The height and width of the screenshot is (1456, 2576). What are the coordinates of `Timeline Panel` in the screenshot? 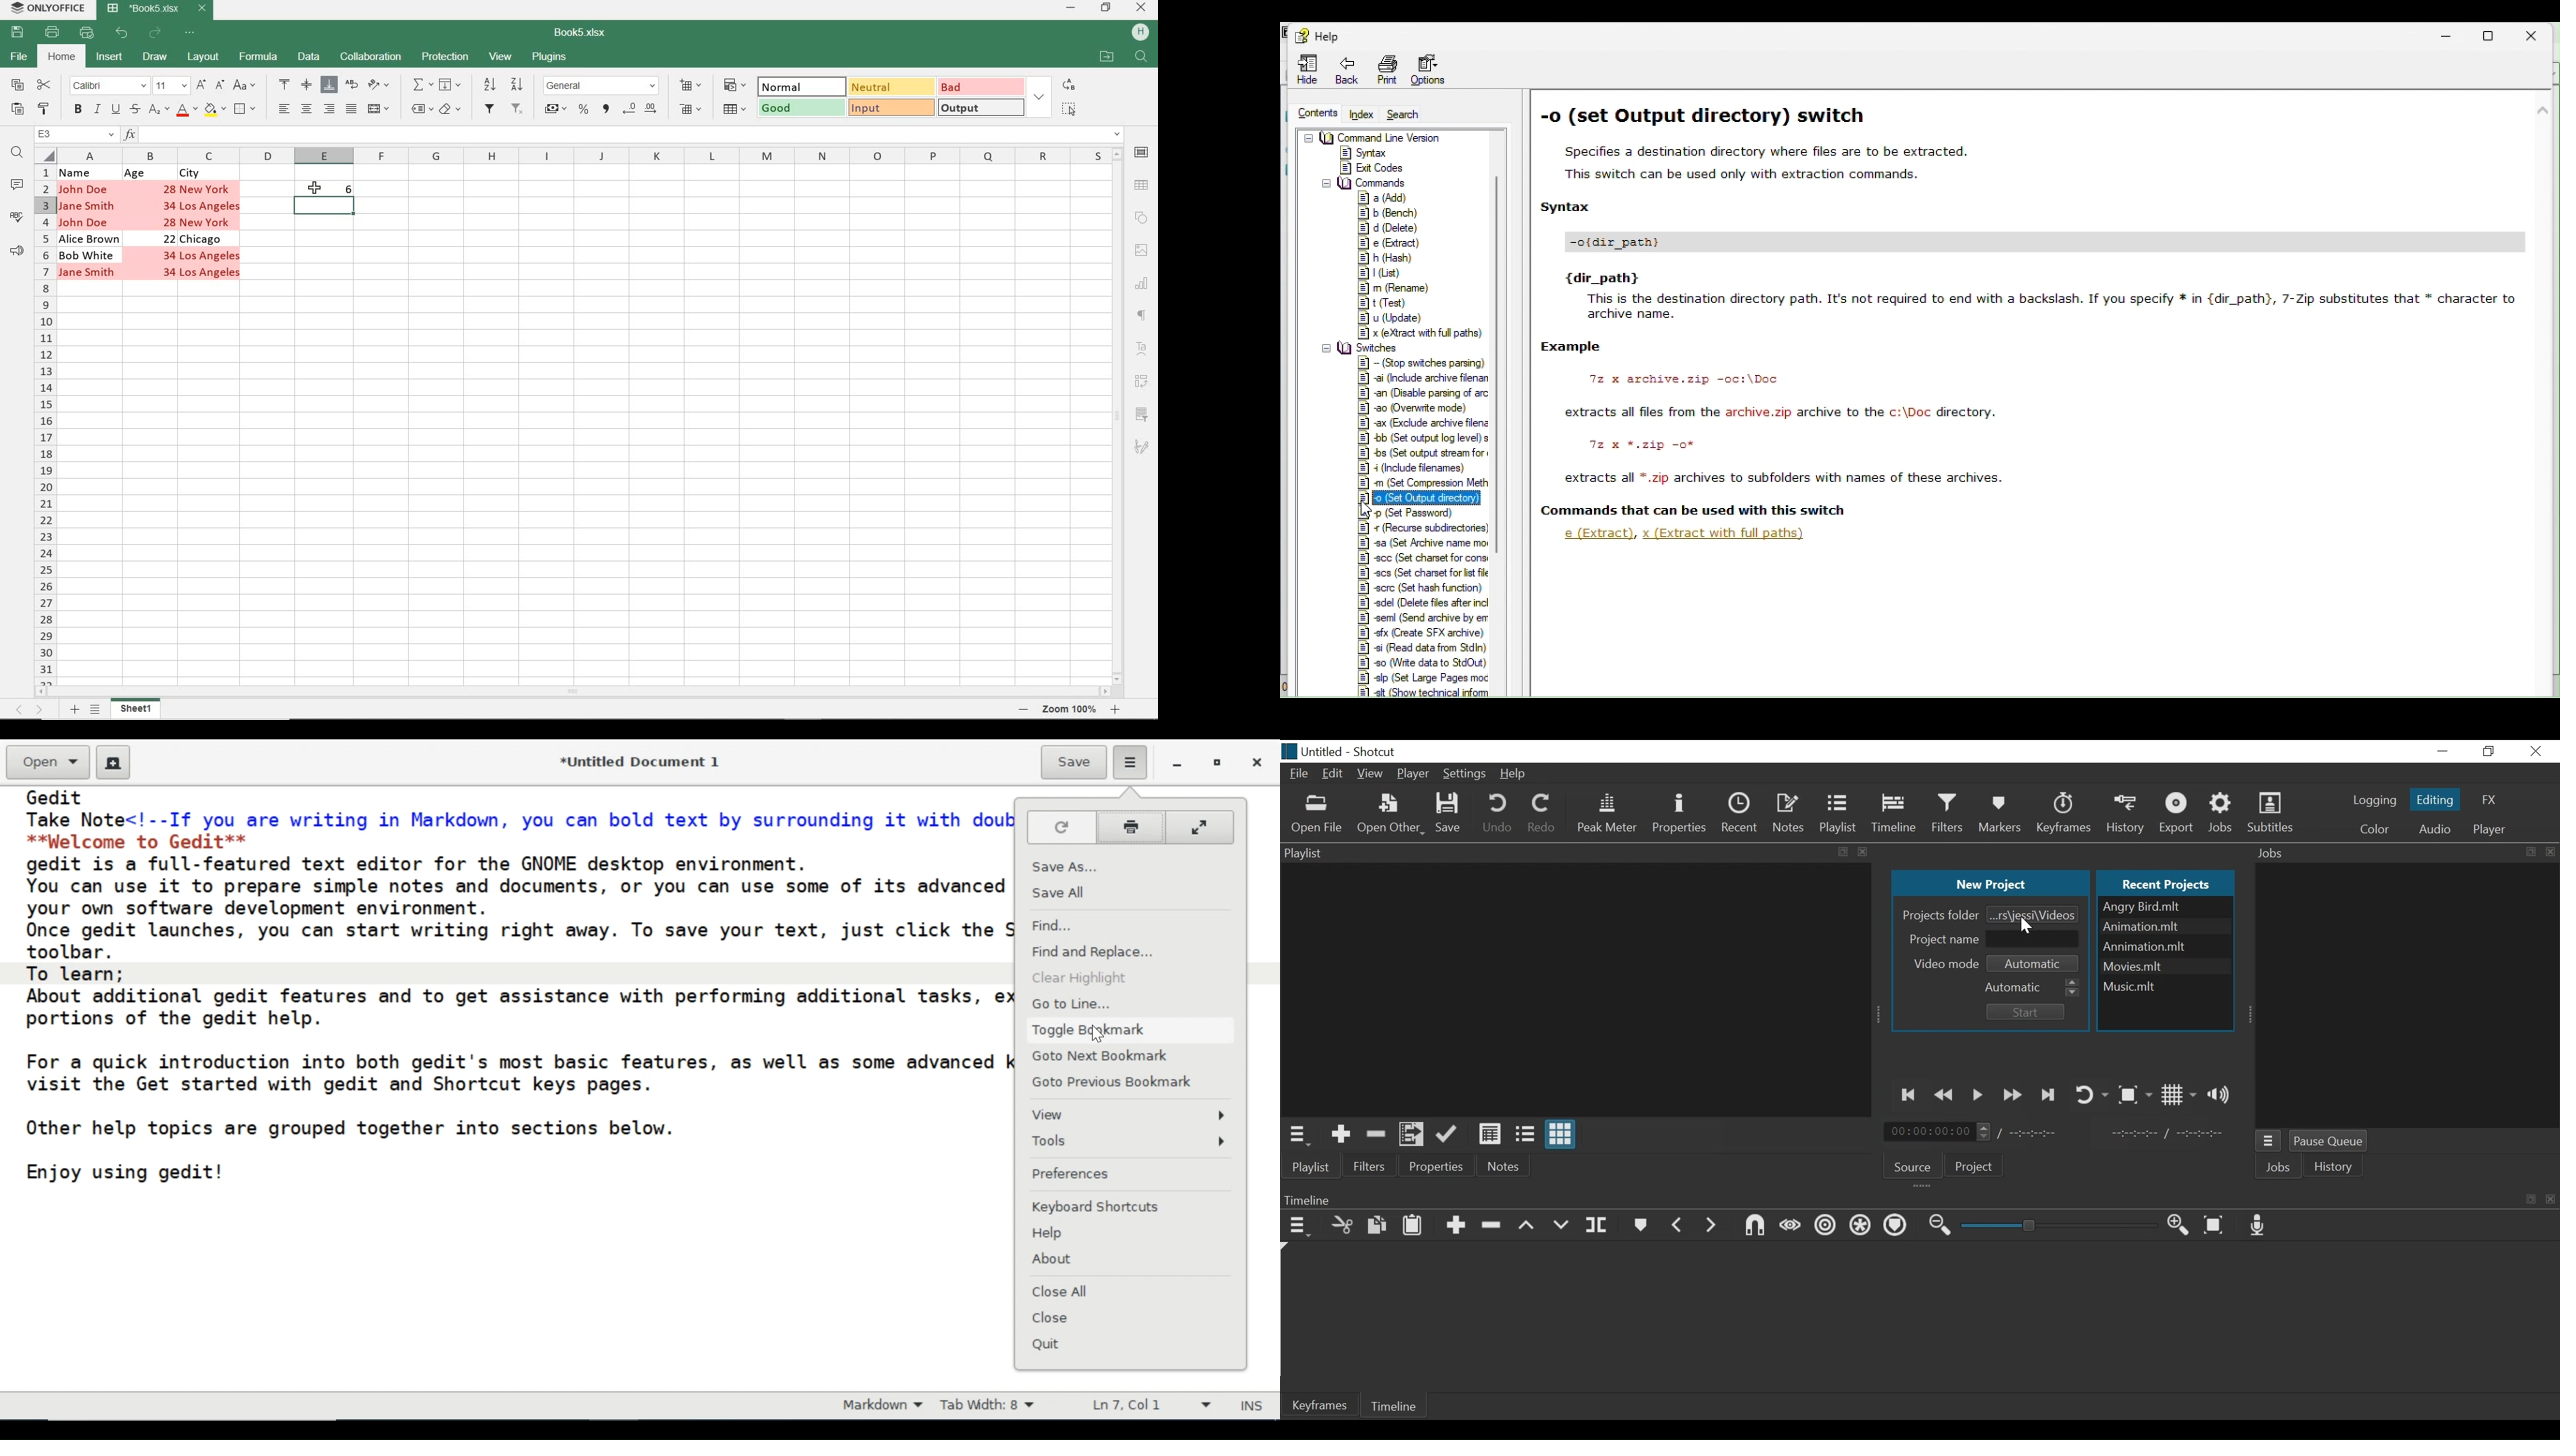 It's located at (1919, 1200).